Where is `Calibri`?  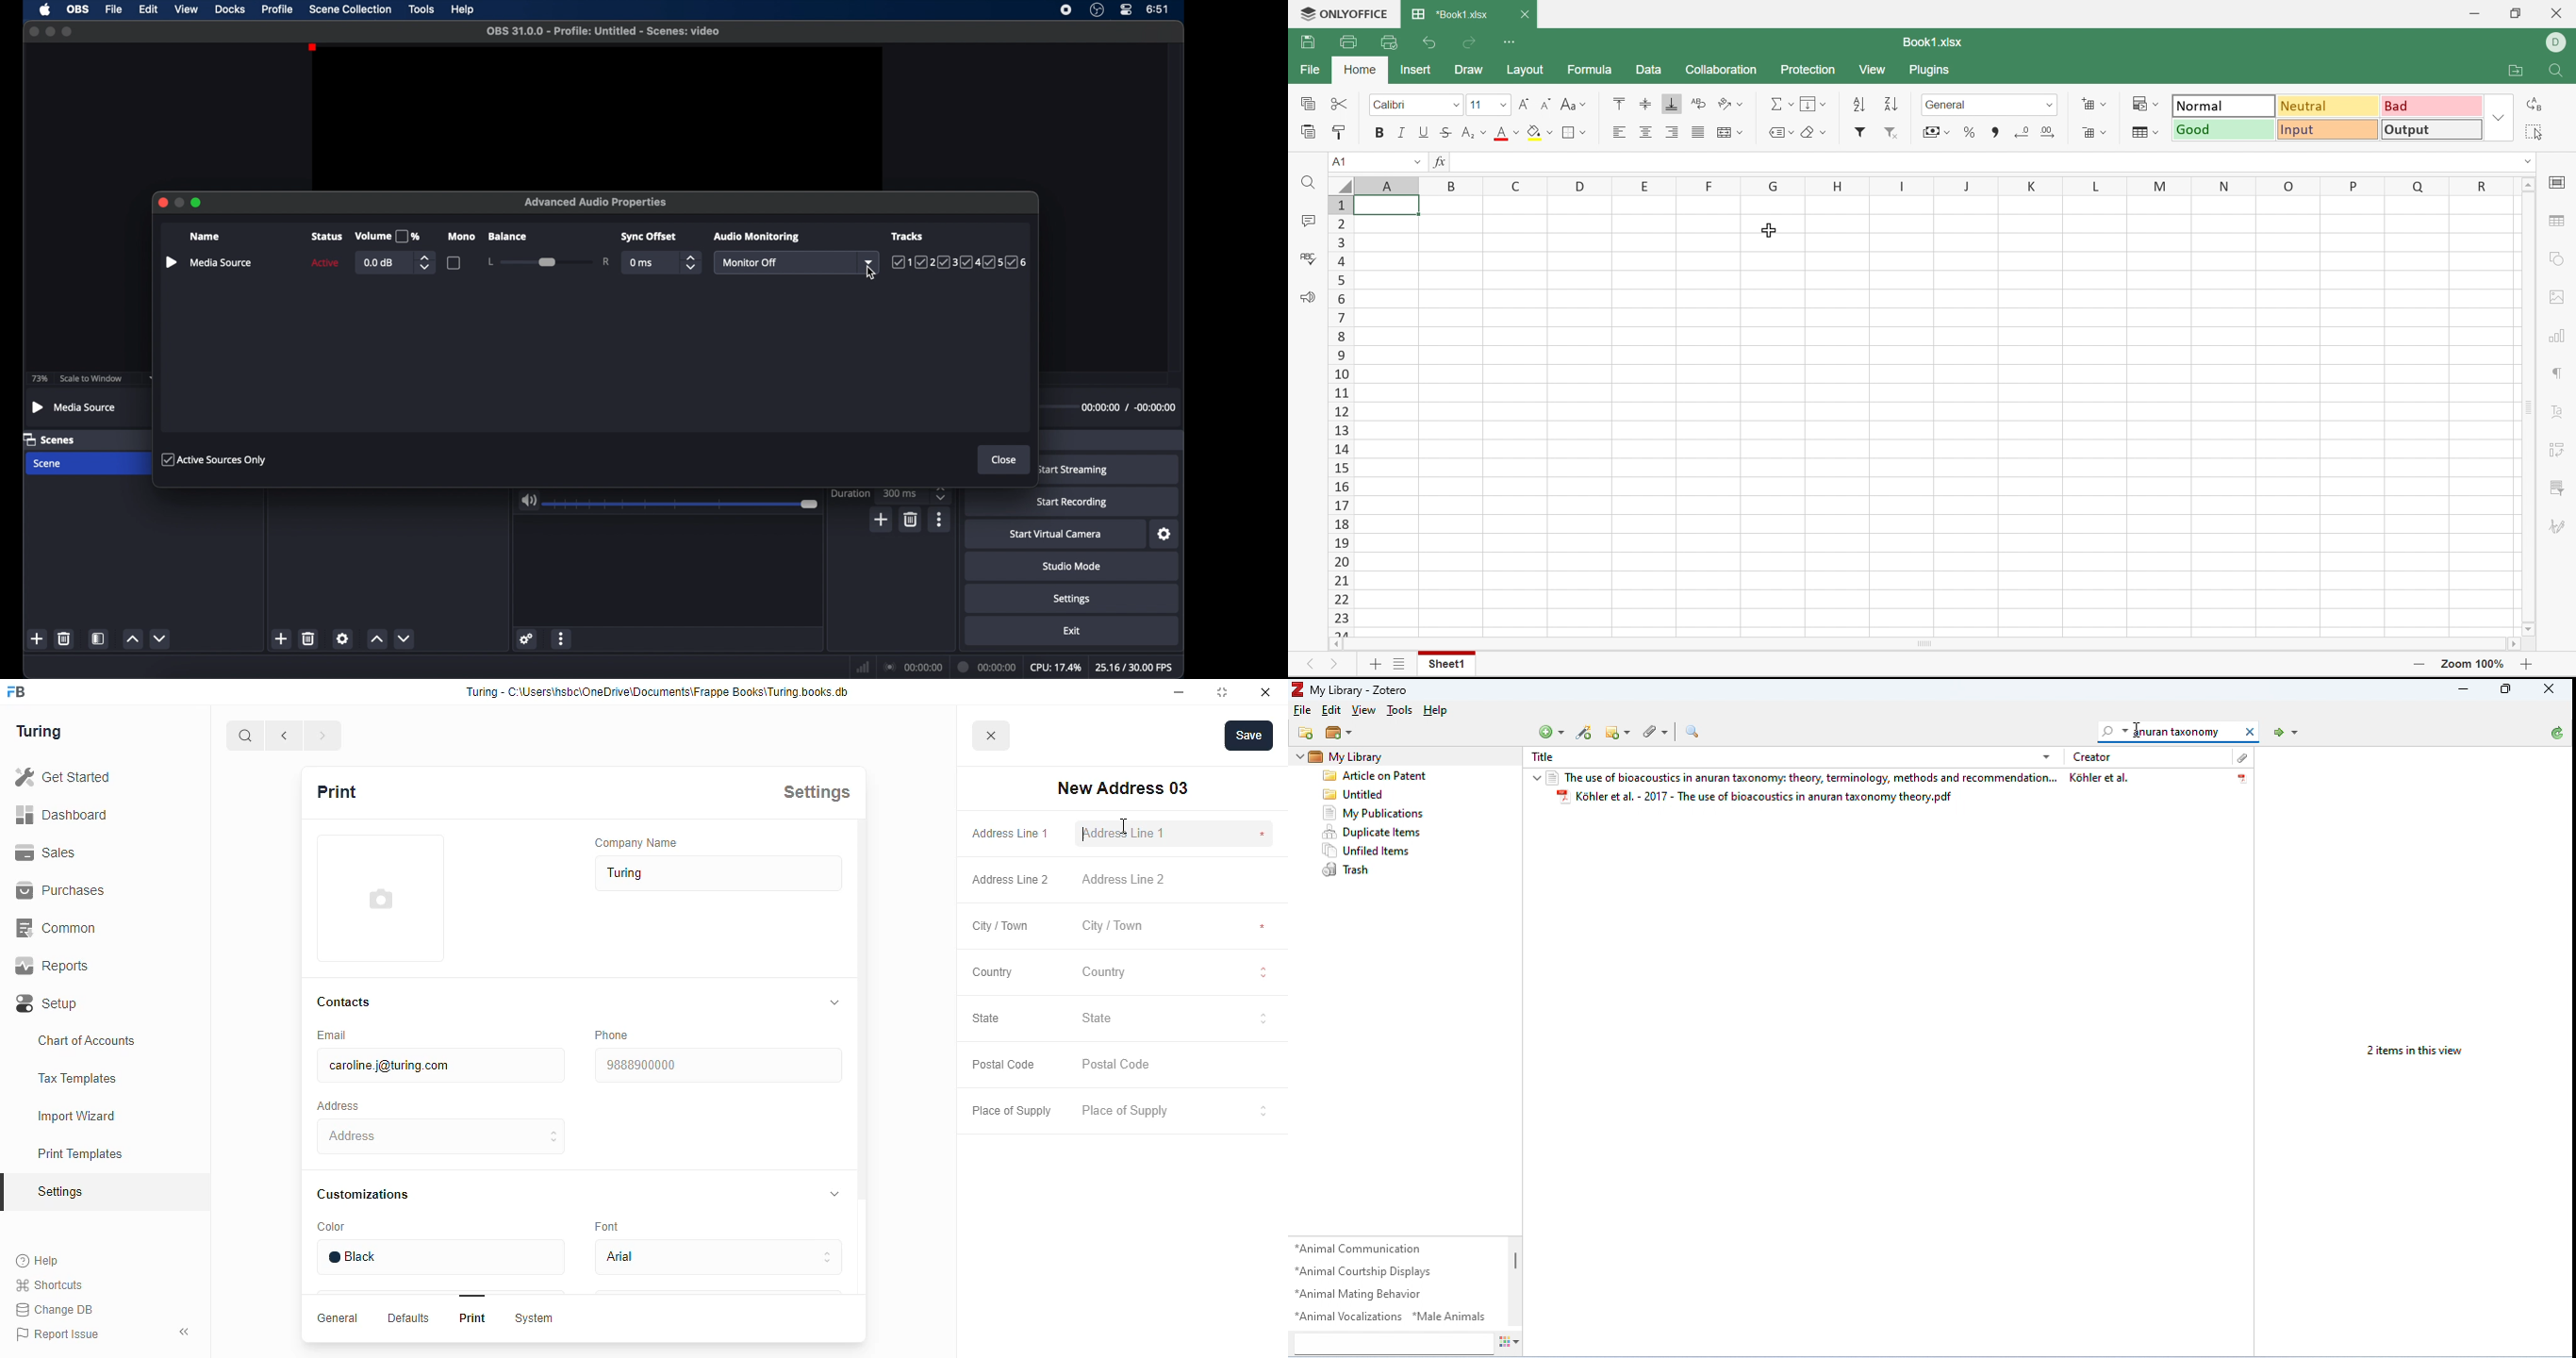 Calibri is located at coordinates (1402, 105).